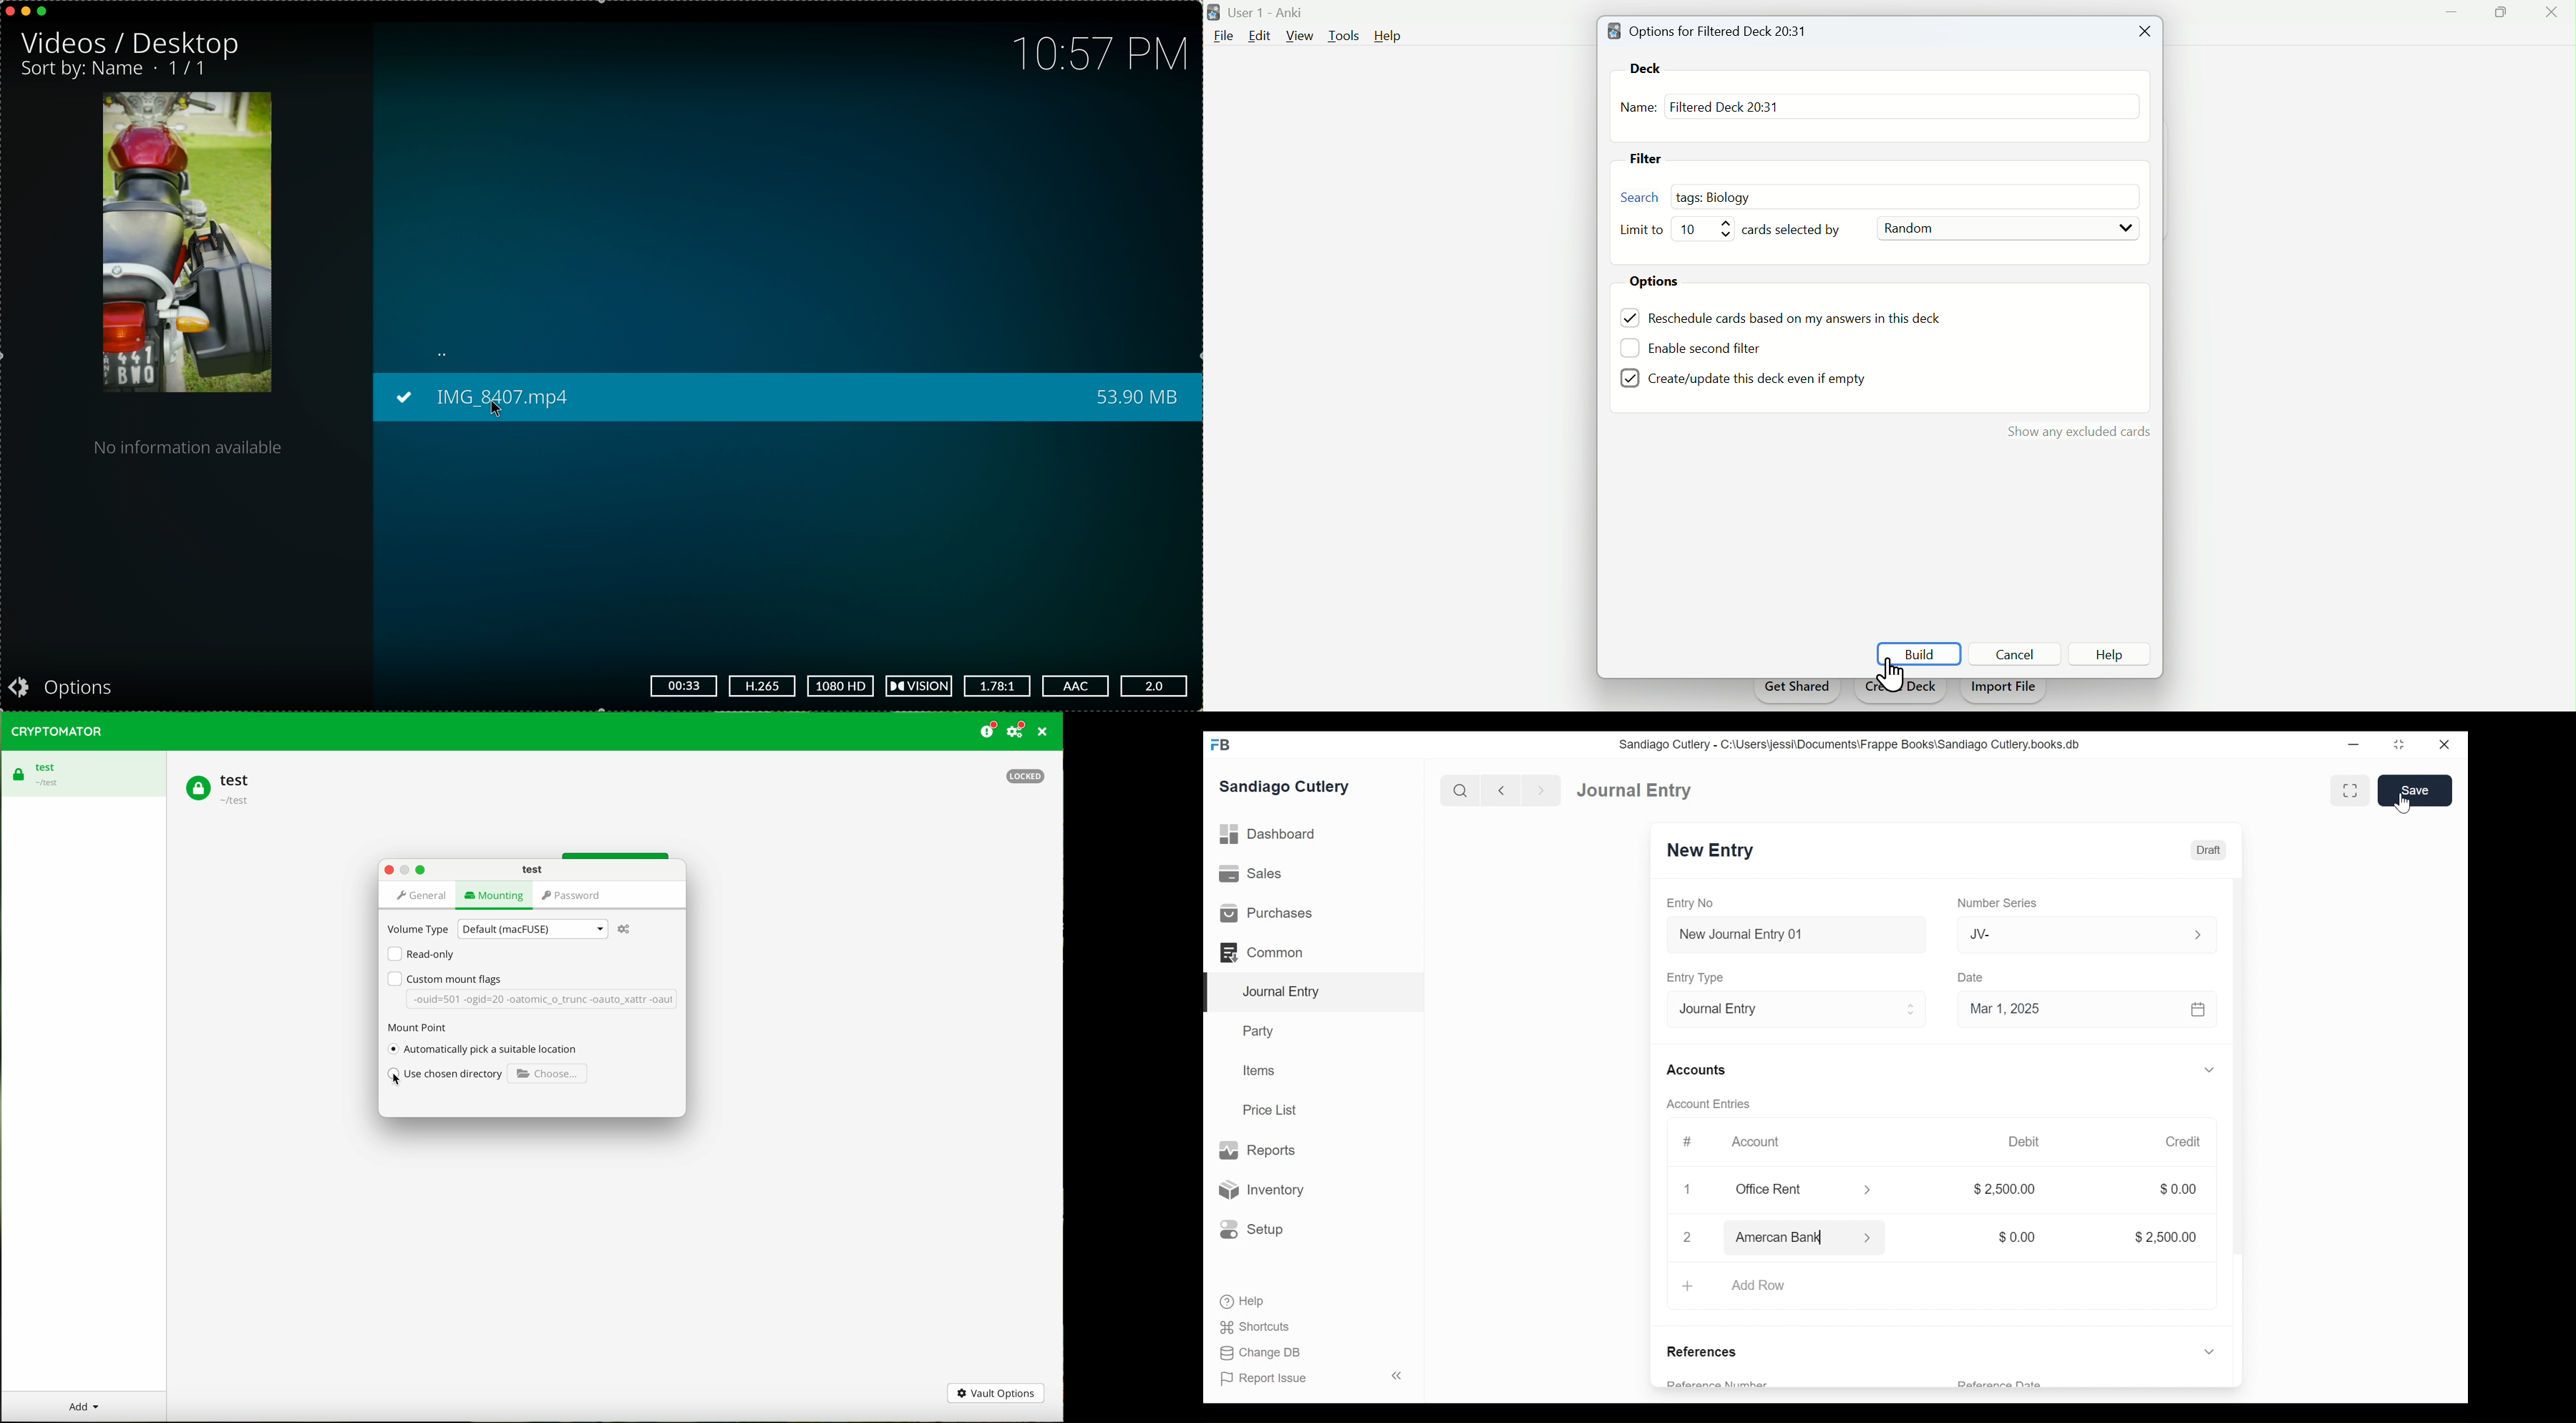 The width and height of the screenshot is (2576, 1428). I want to click on 00:33, so click(684, 686).